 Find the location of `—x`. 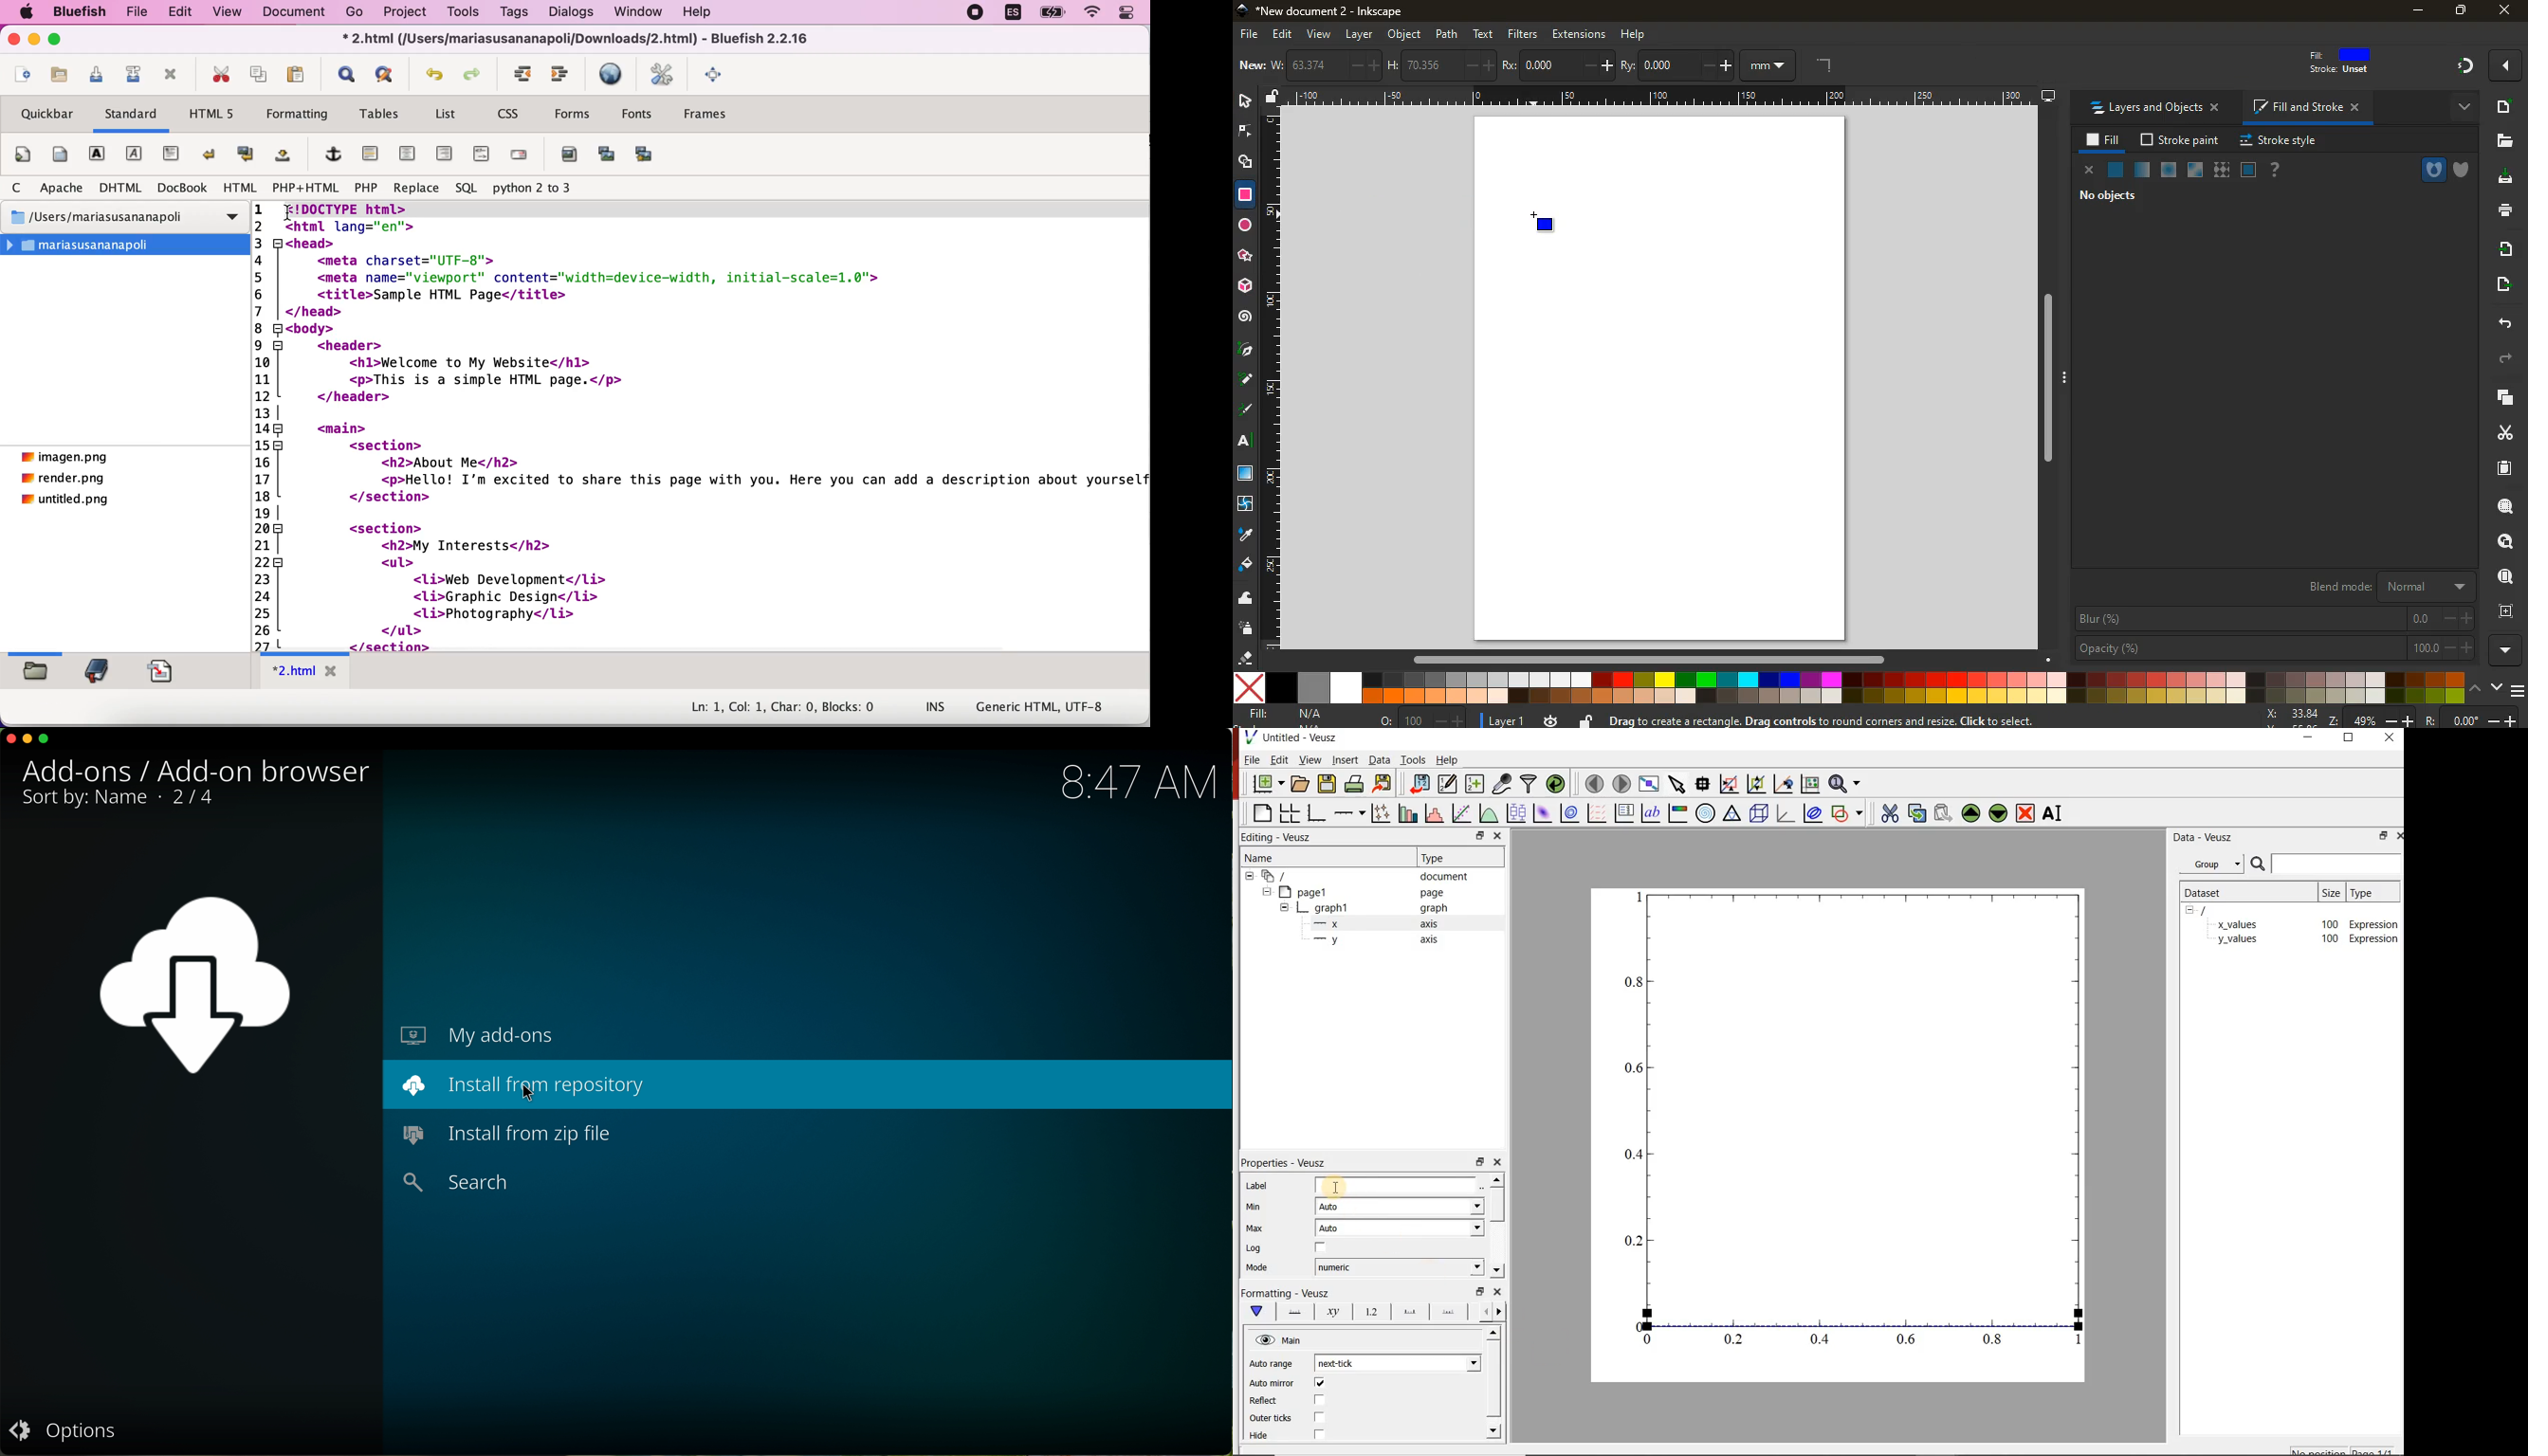

—x is located at coordinates (1330, 923).